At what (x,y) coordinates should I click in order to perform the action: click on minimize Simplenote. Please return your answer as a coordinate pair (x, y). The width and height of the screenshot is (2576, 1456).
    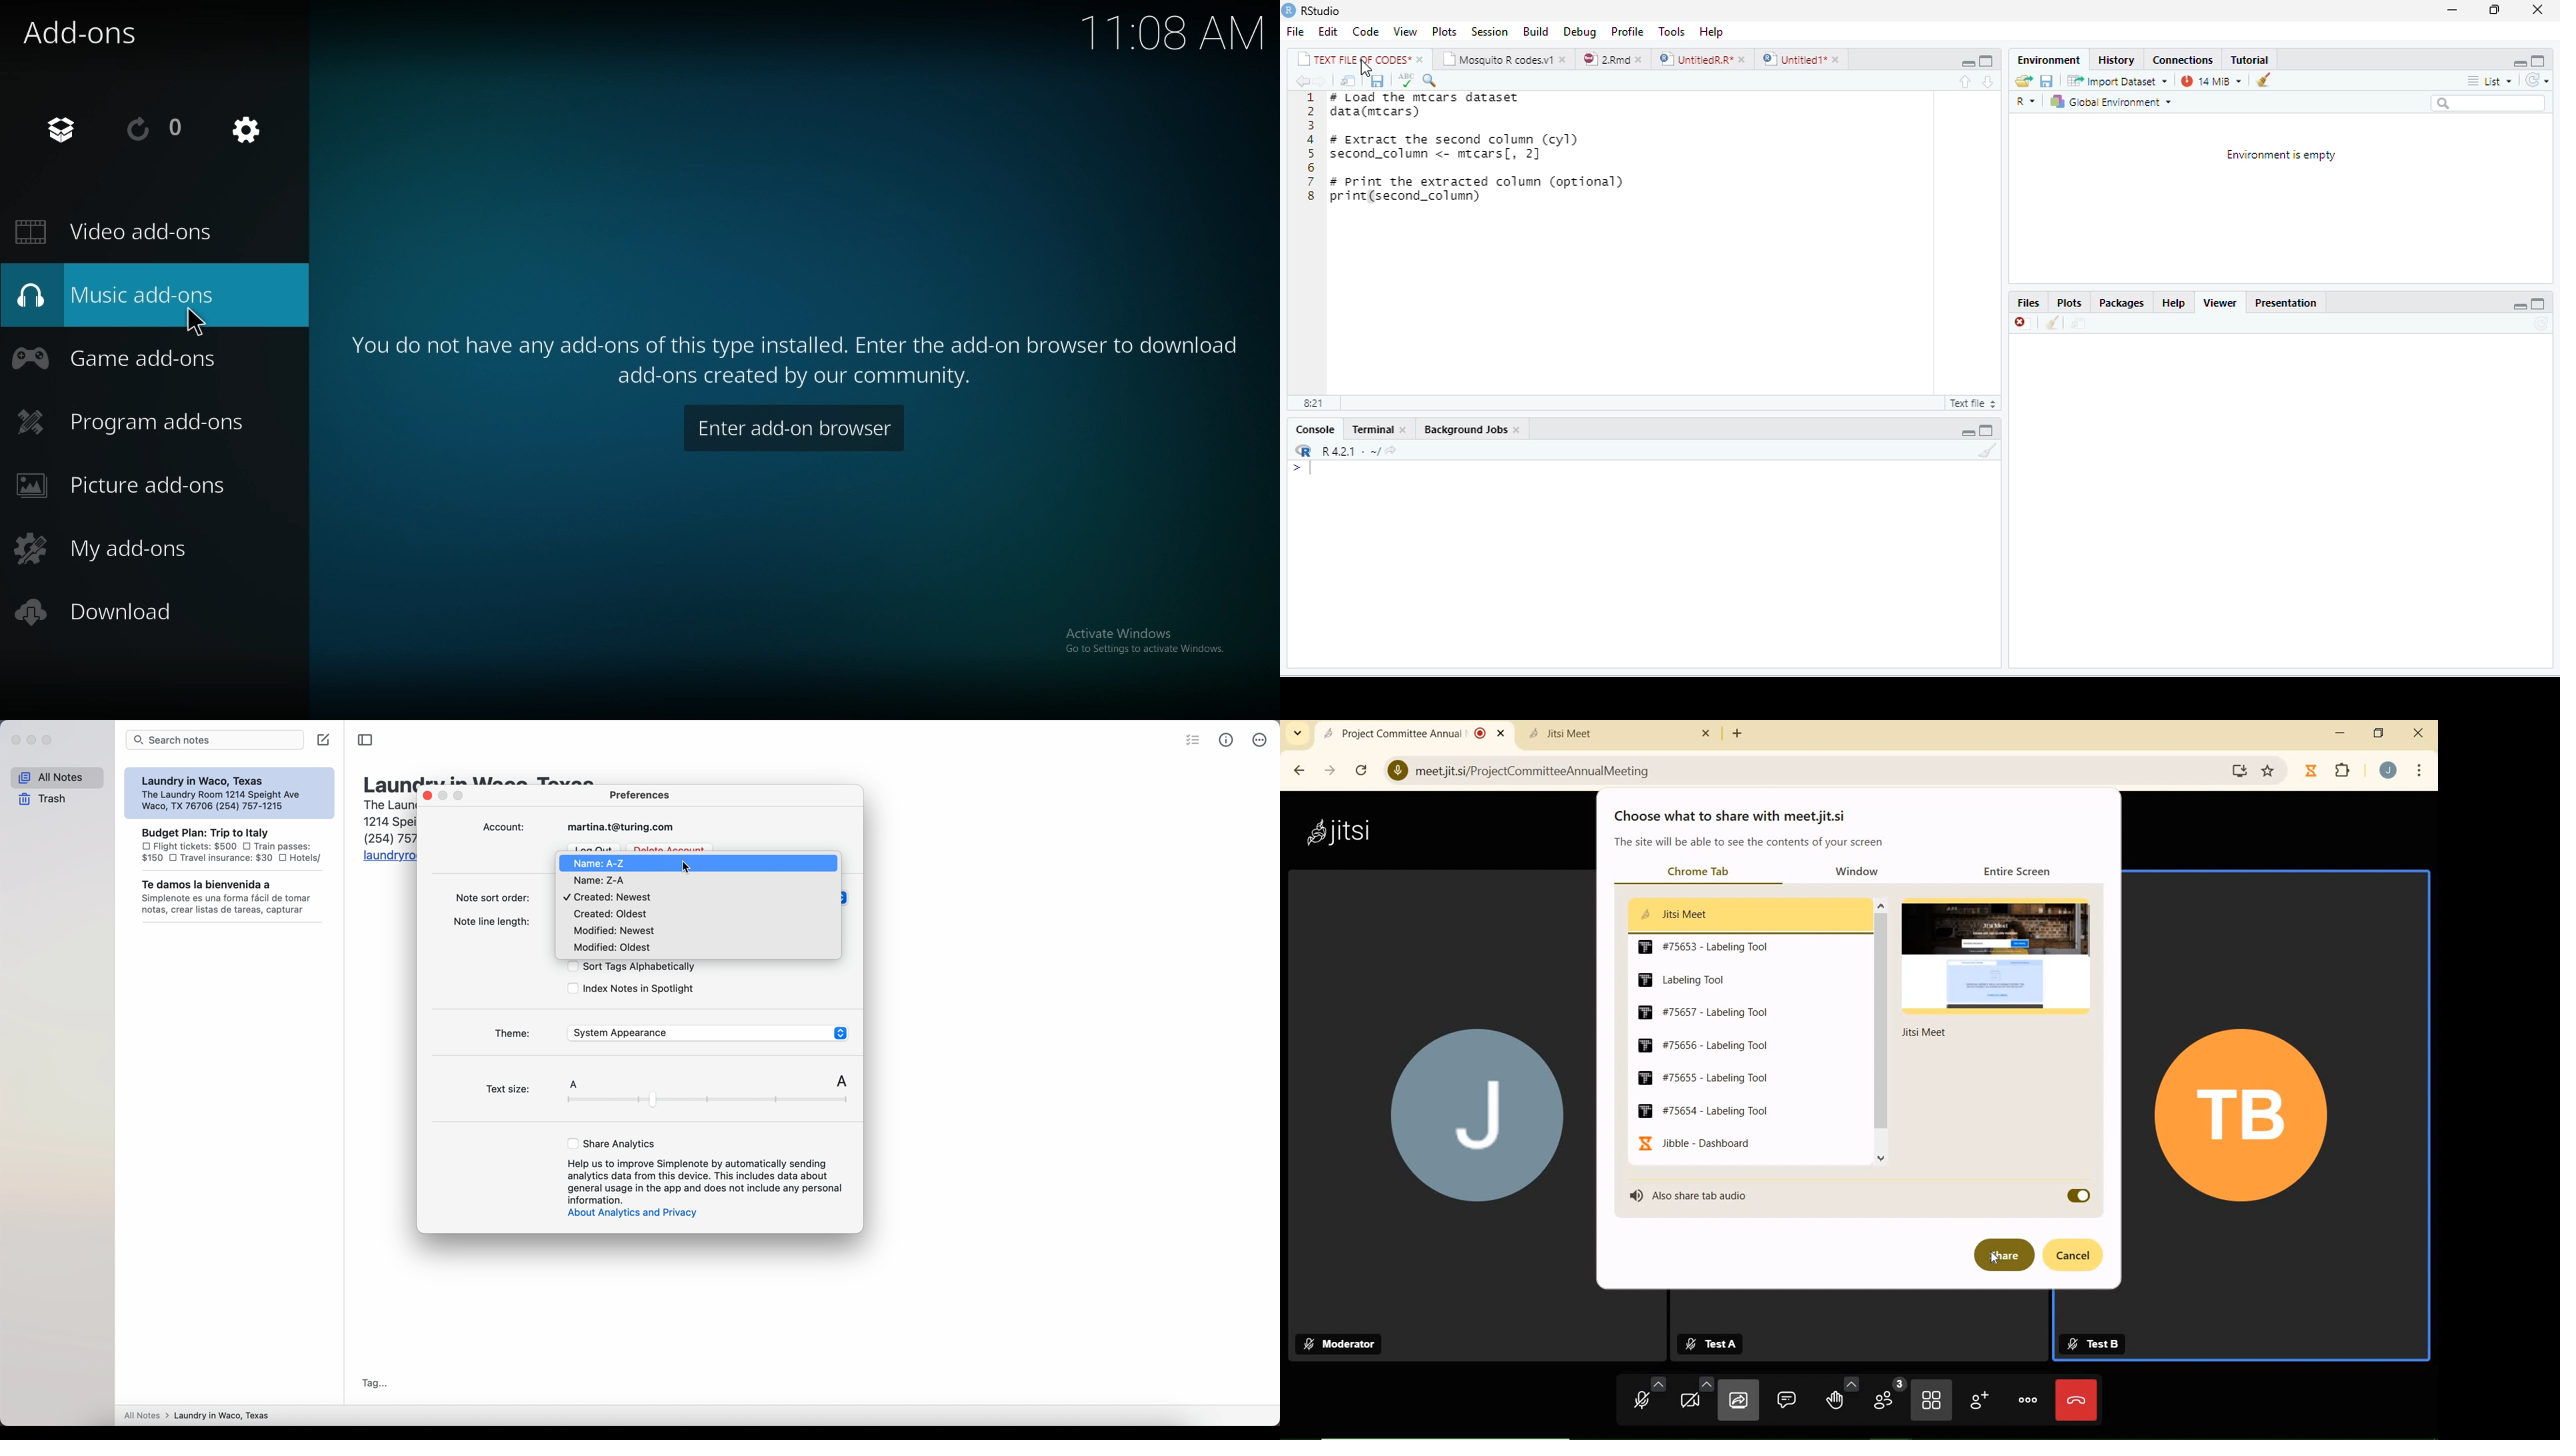
    Looking at the image, I should click on (33, 740).